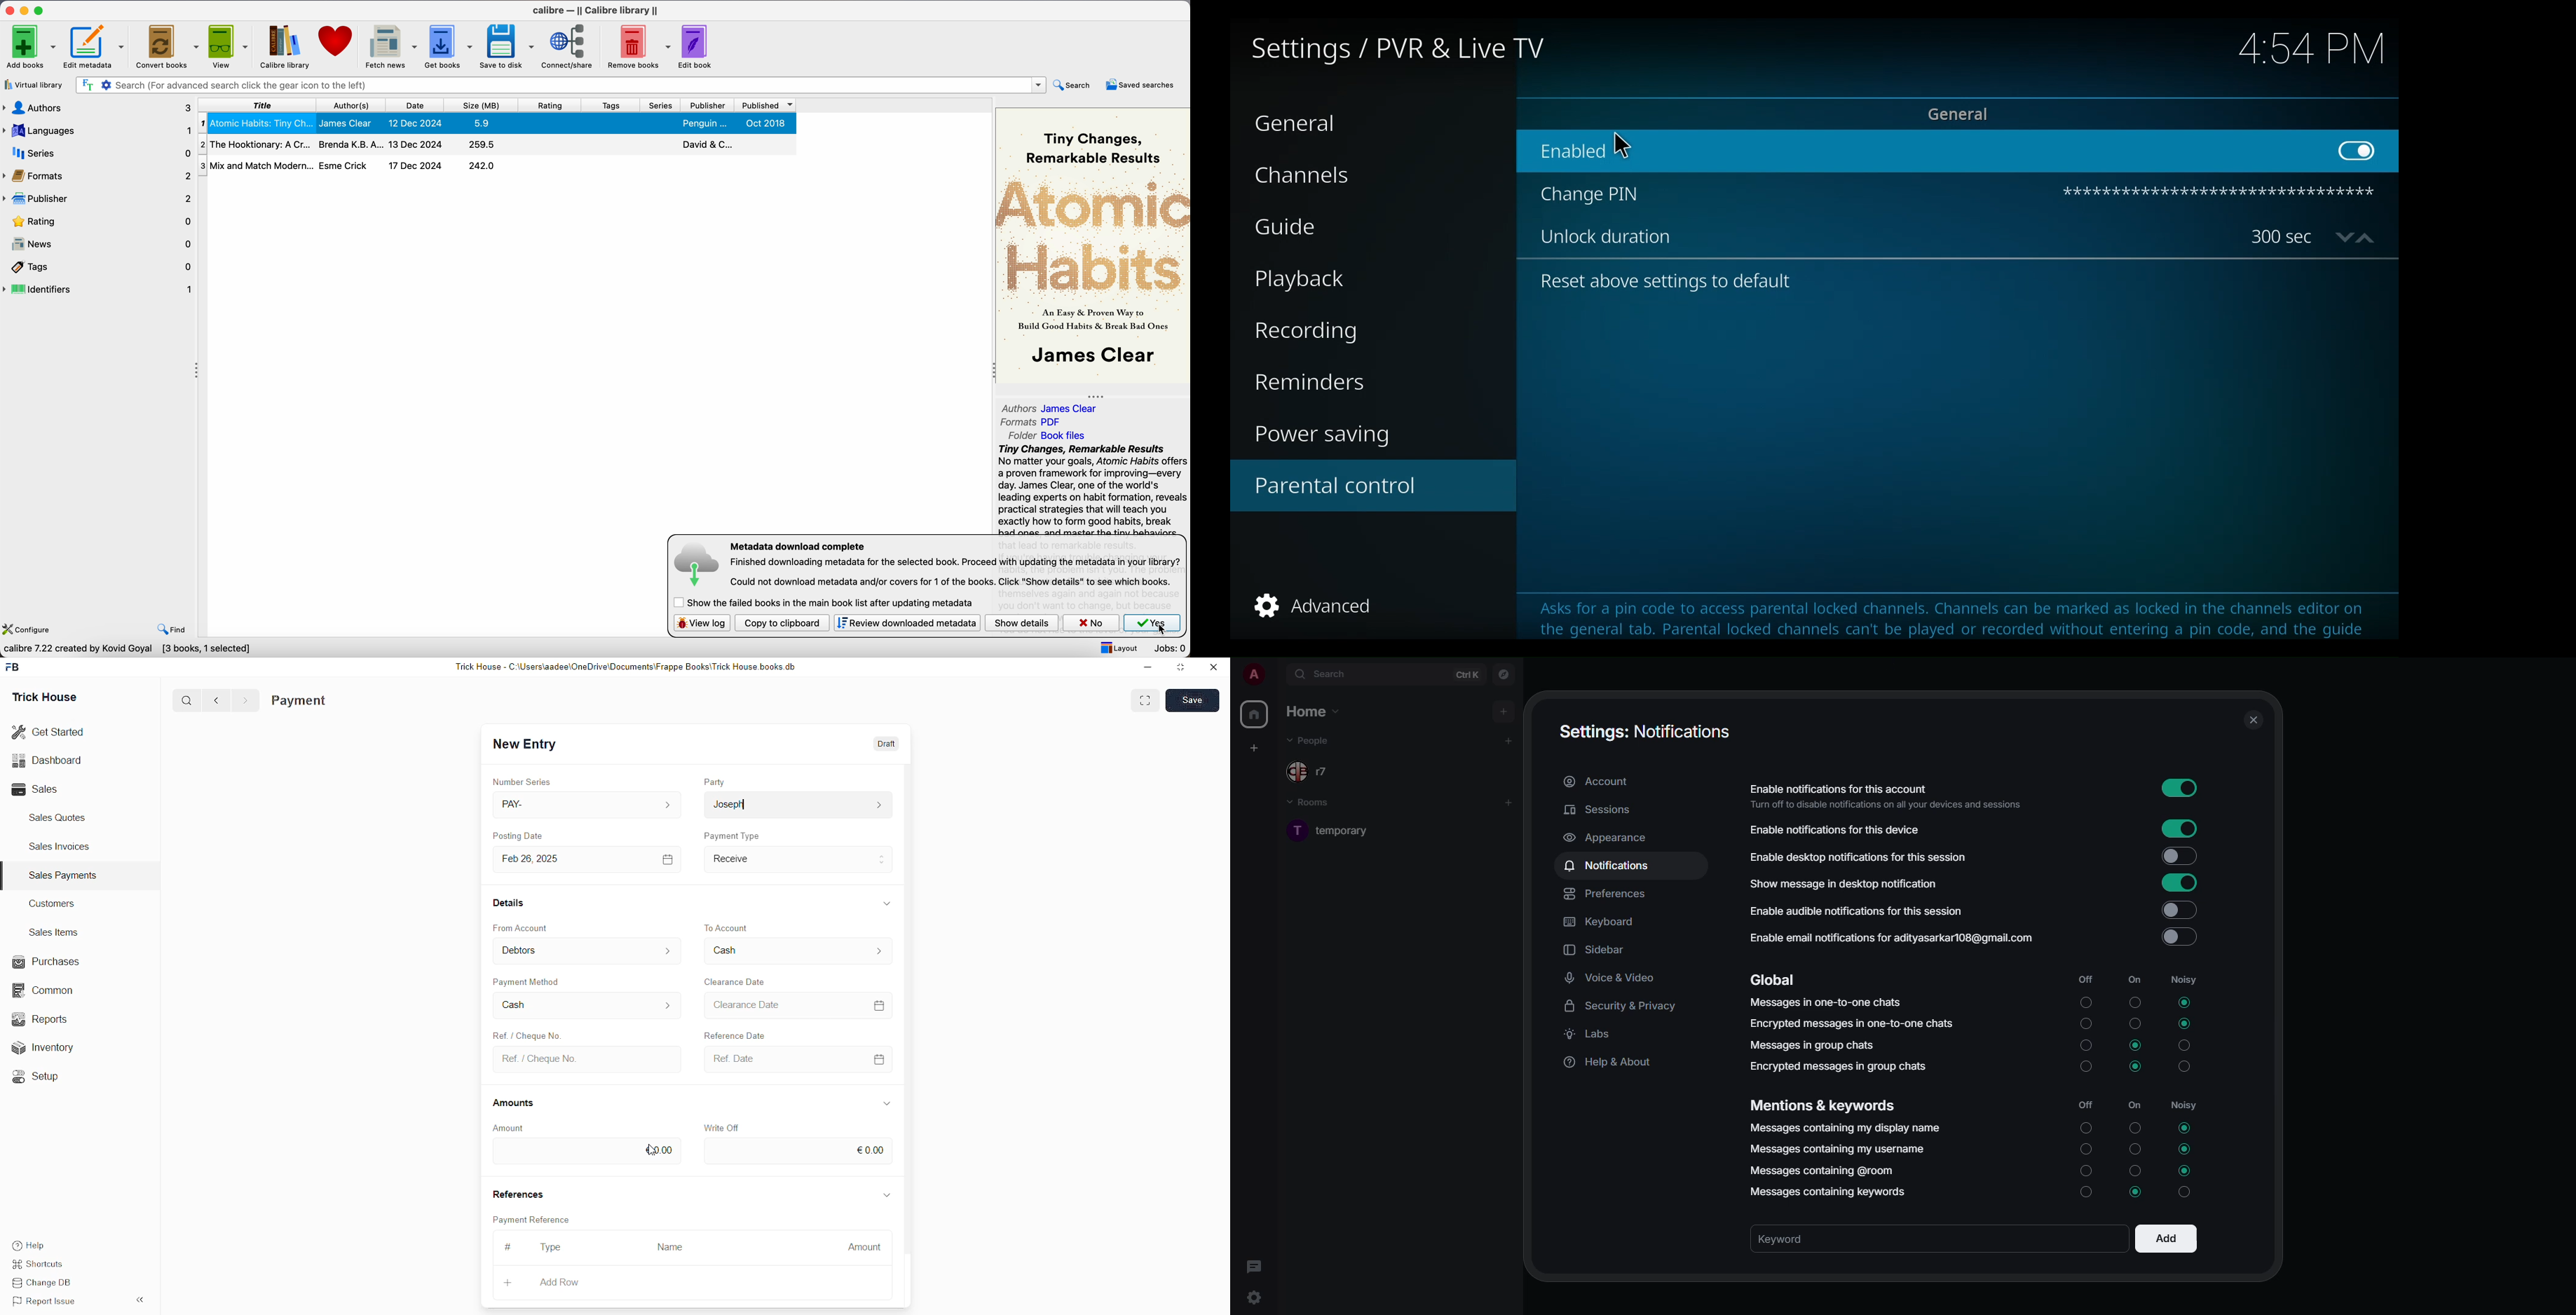 The image size is (2576, 1316). Describe the element at coordinates (525, 744) in the screenshot. I see `New Entry` at that location.